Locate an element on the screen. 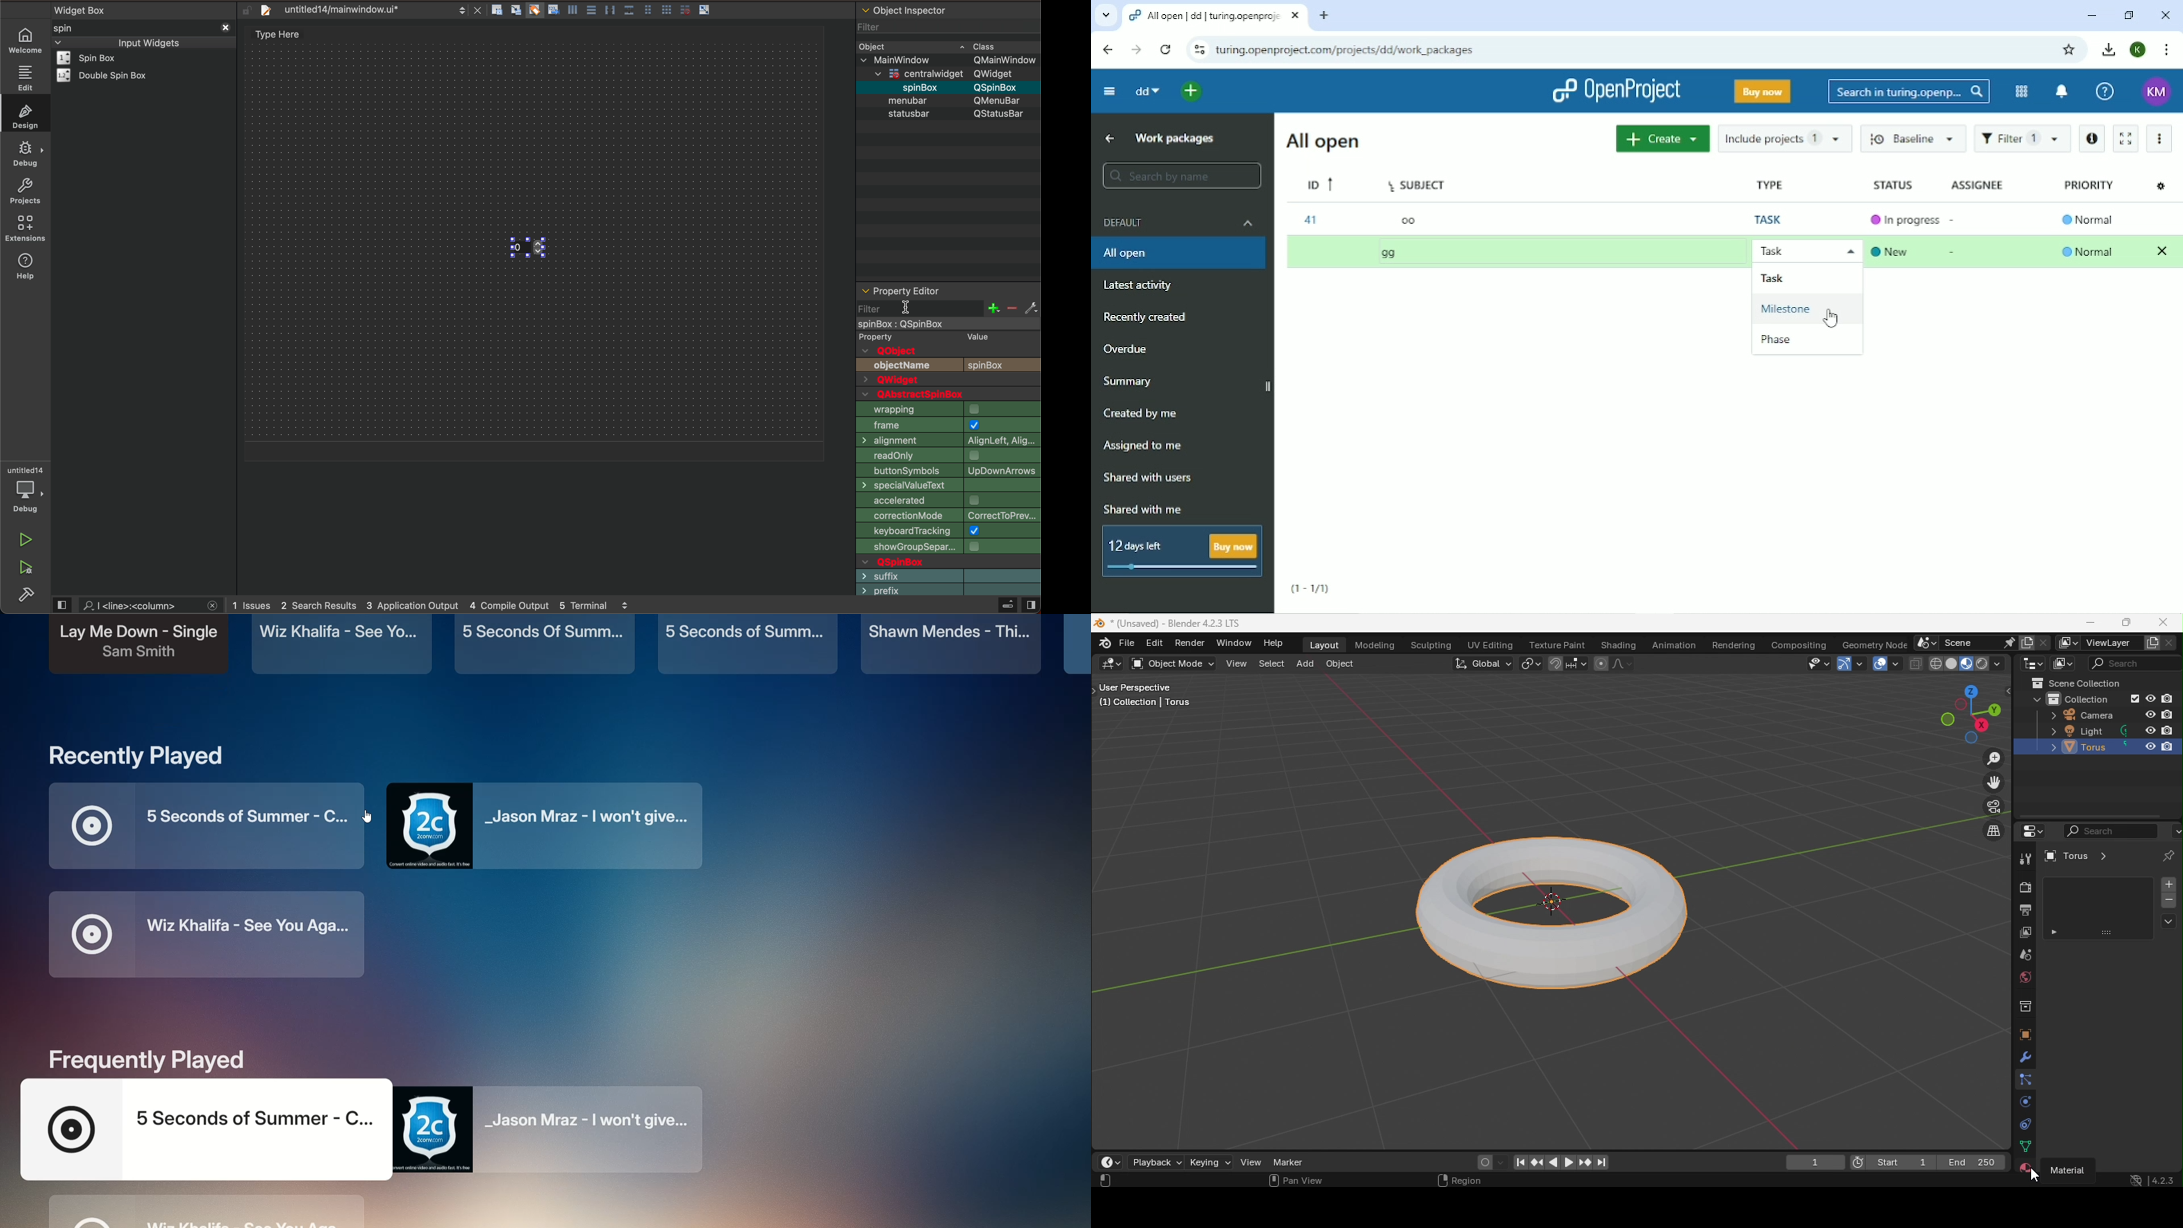 The width and height of the screenshot is (2184, 1232). Task is located at coordinates (1766, 220).